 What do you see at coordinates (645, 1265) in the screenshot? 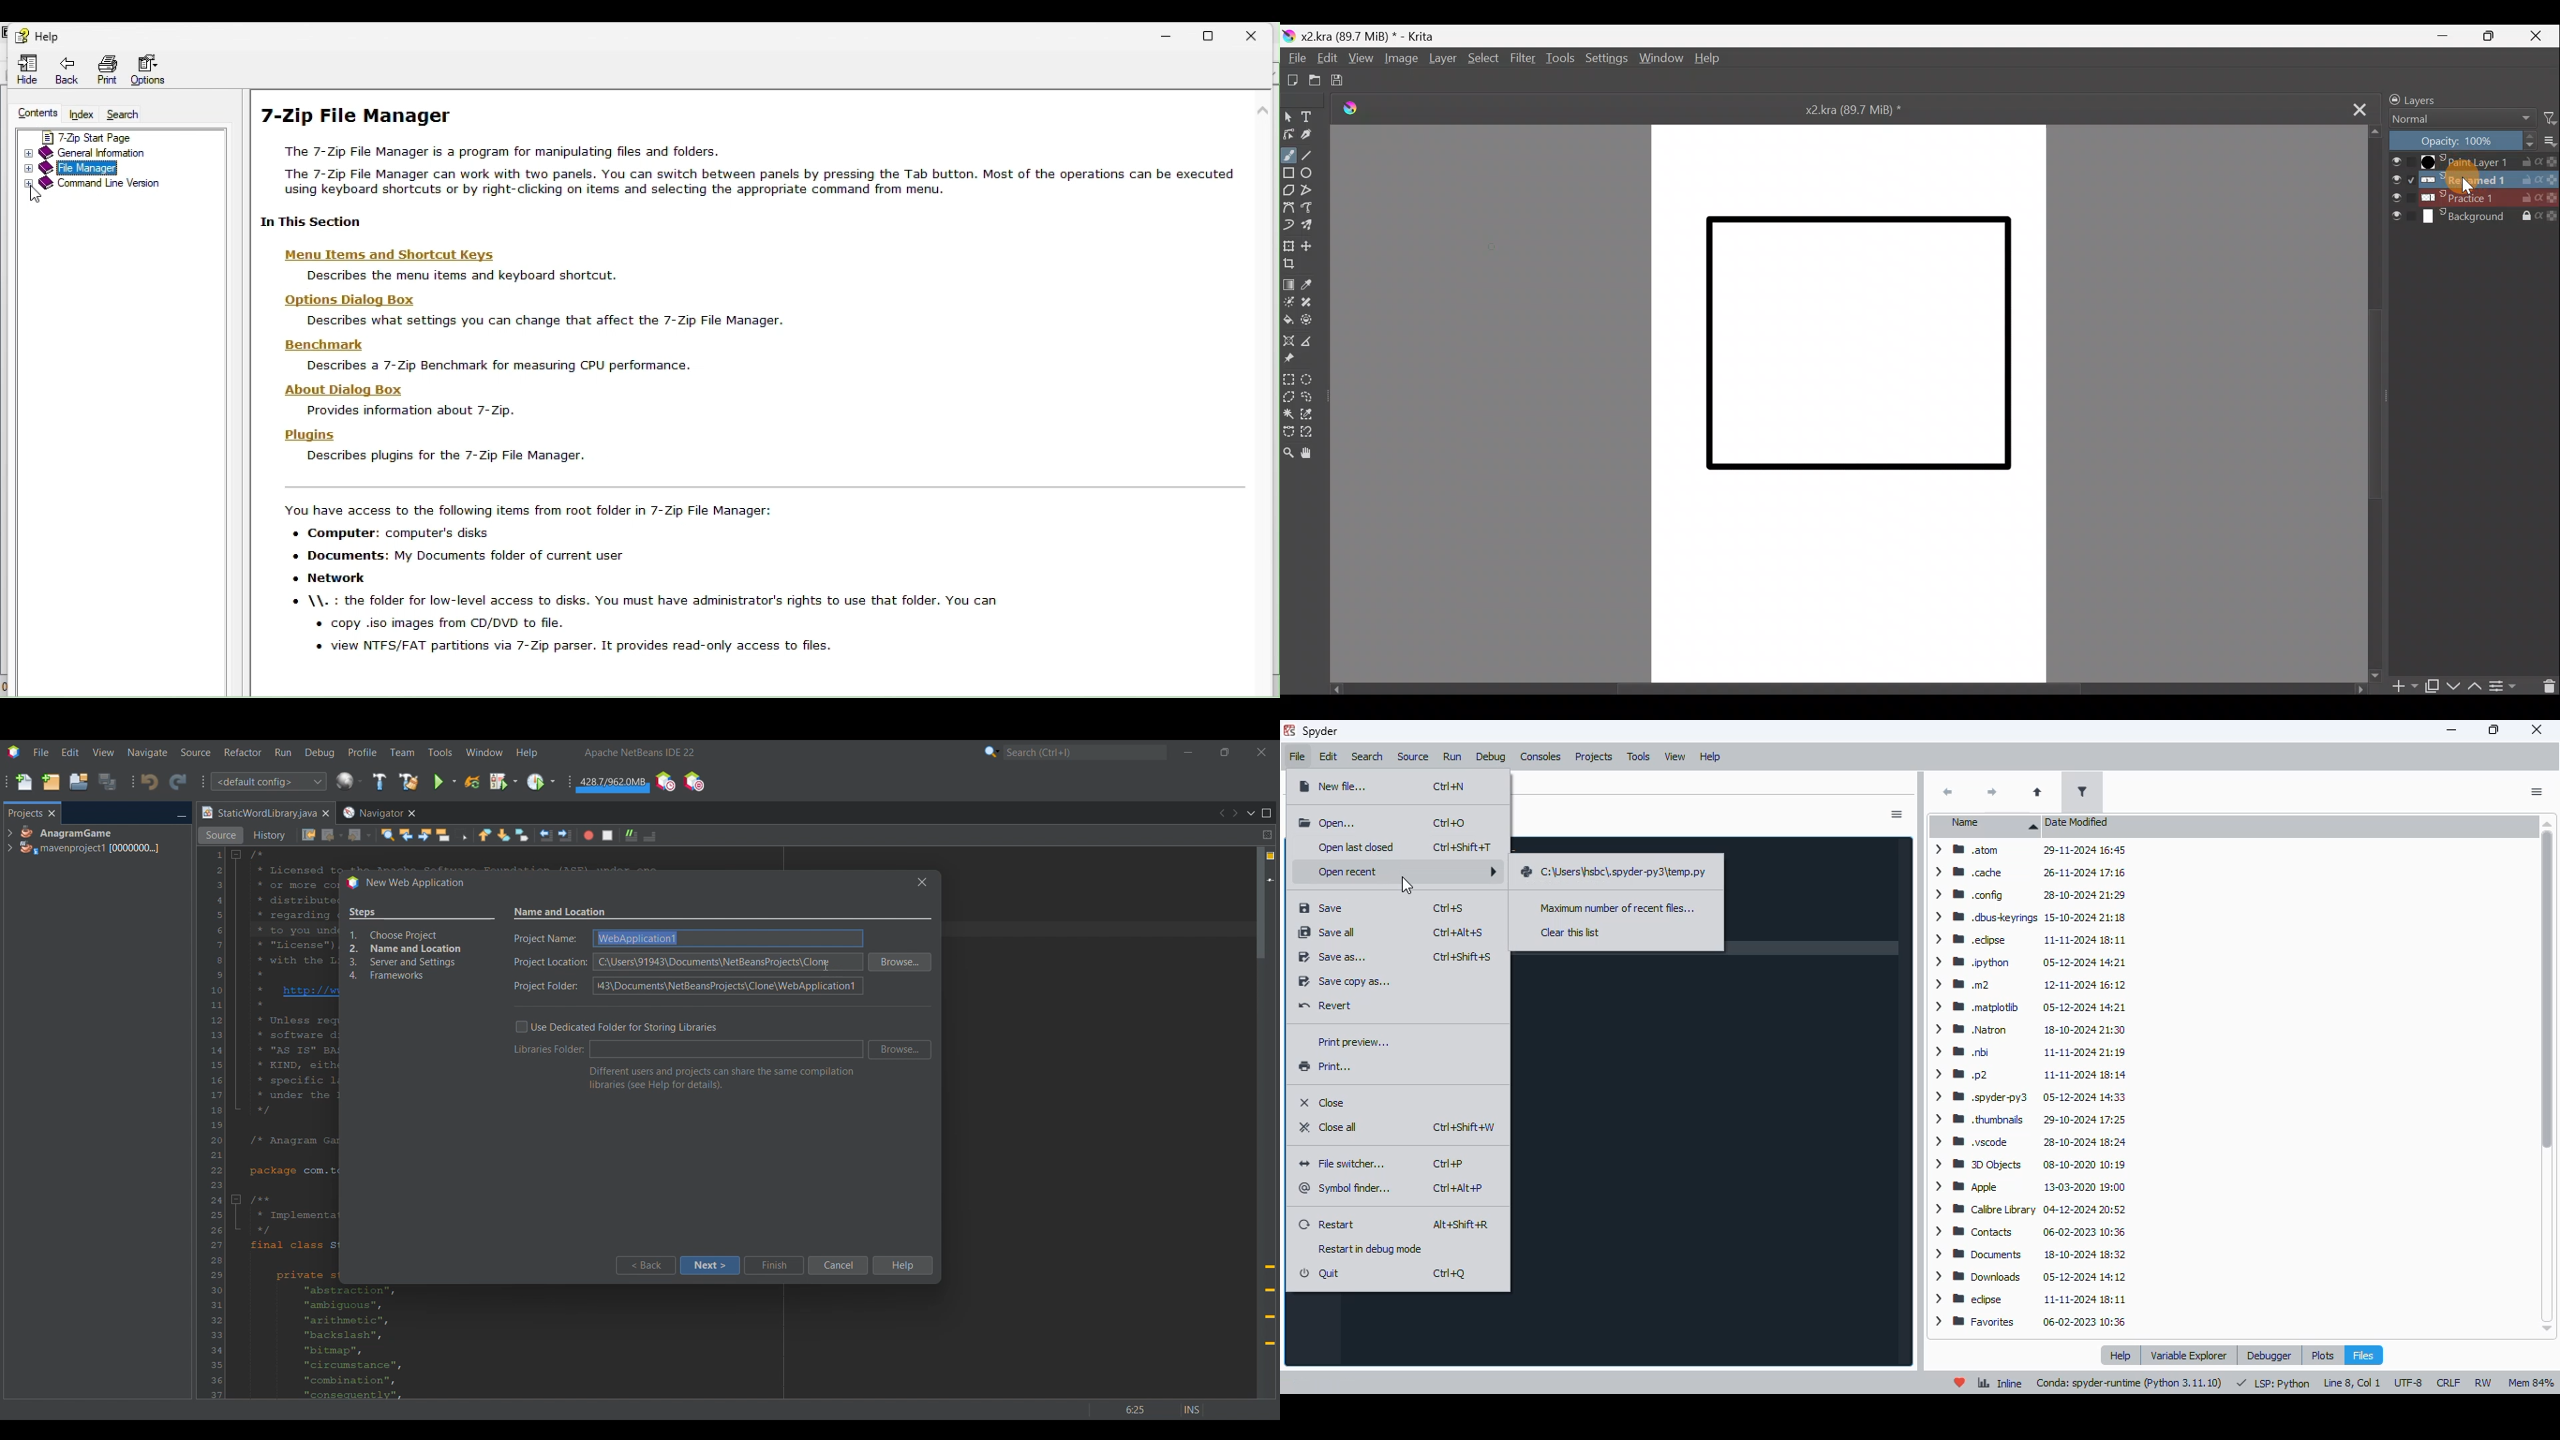
I see `Back` at bounding box center [645, 1265].